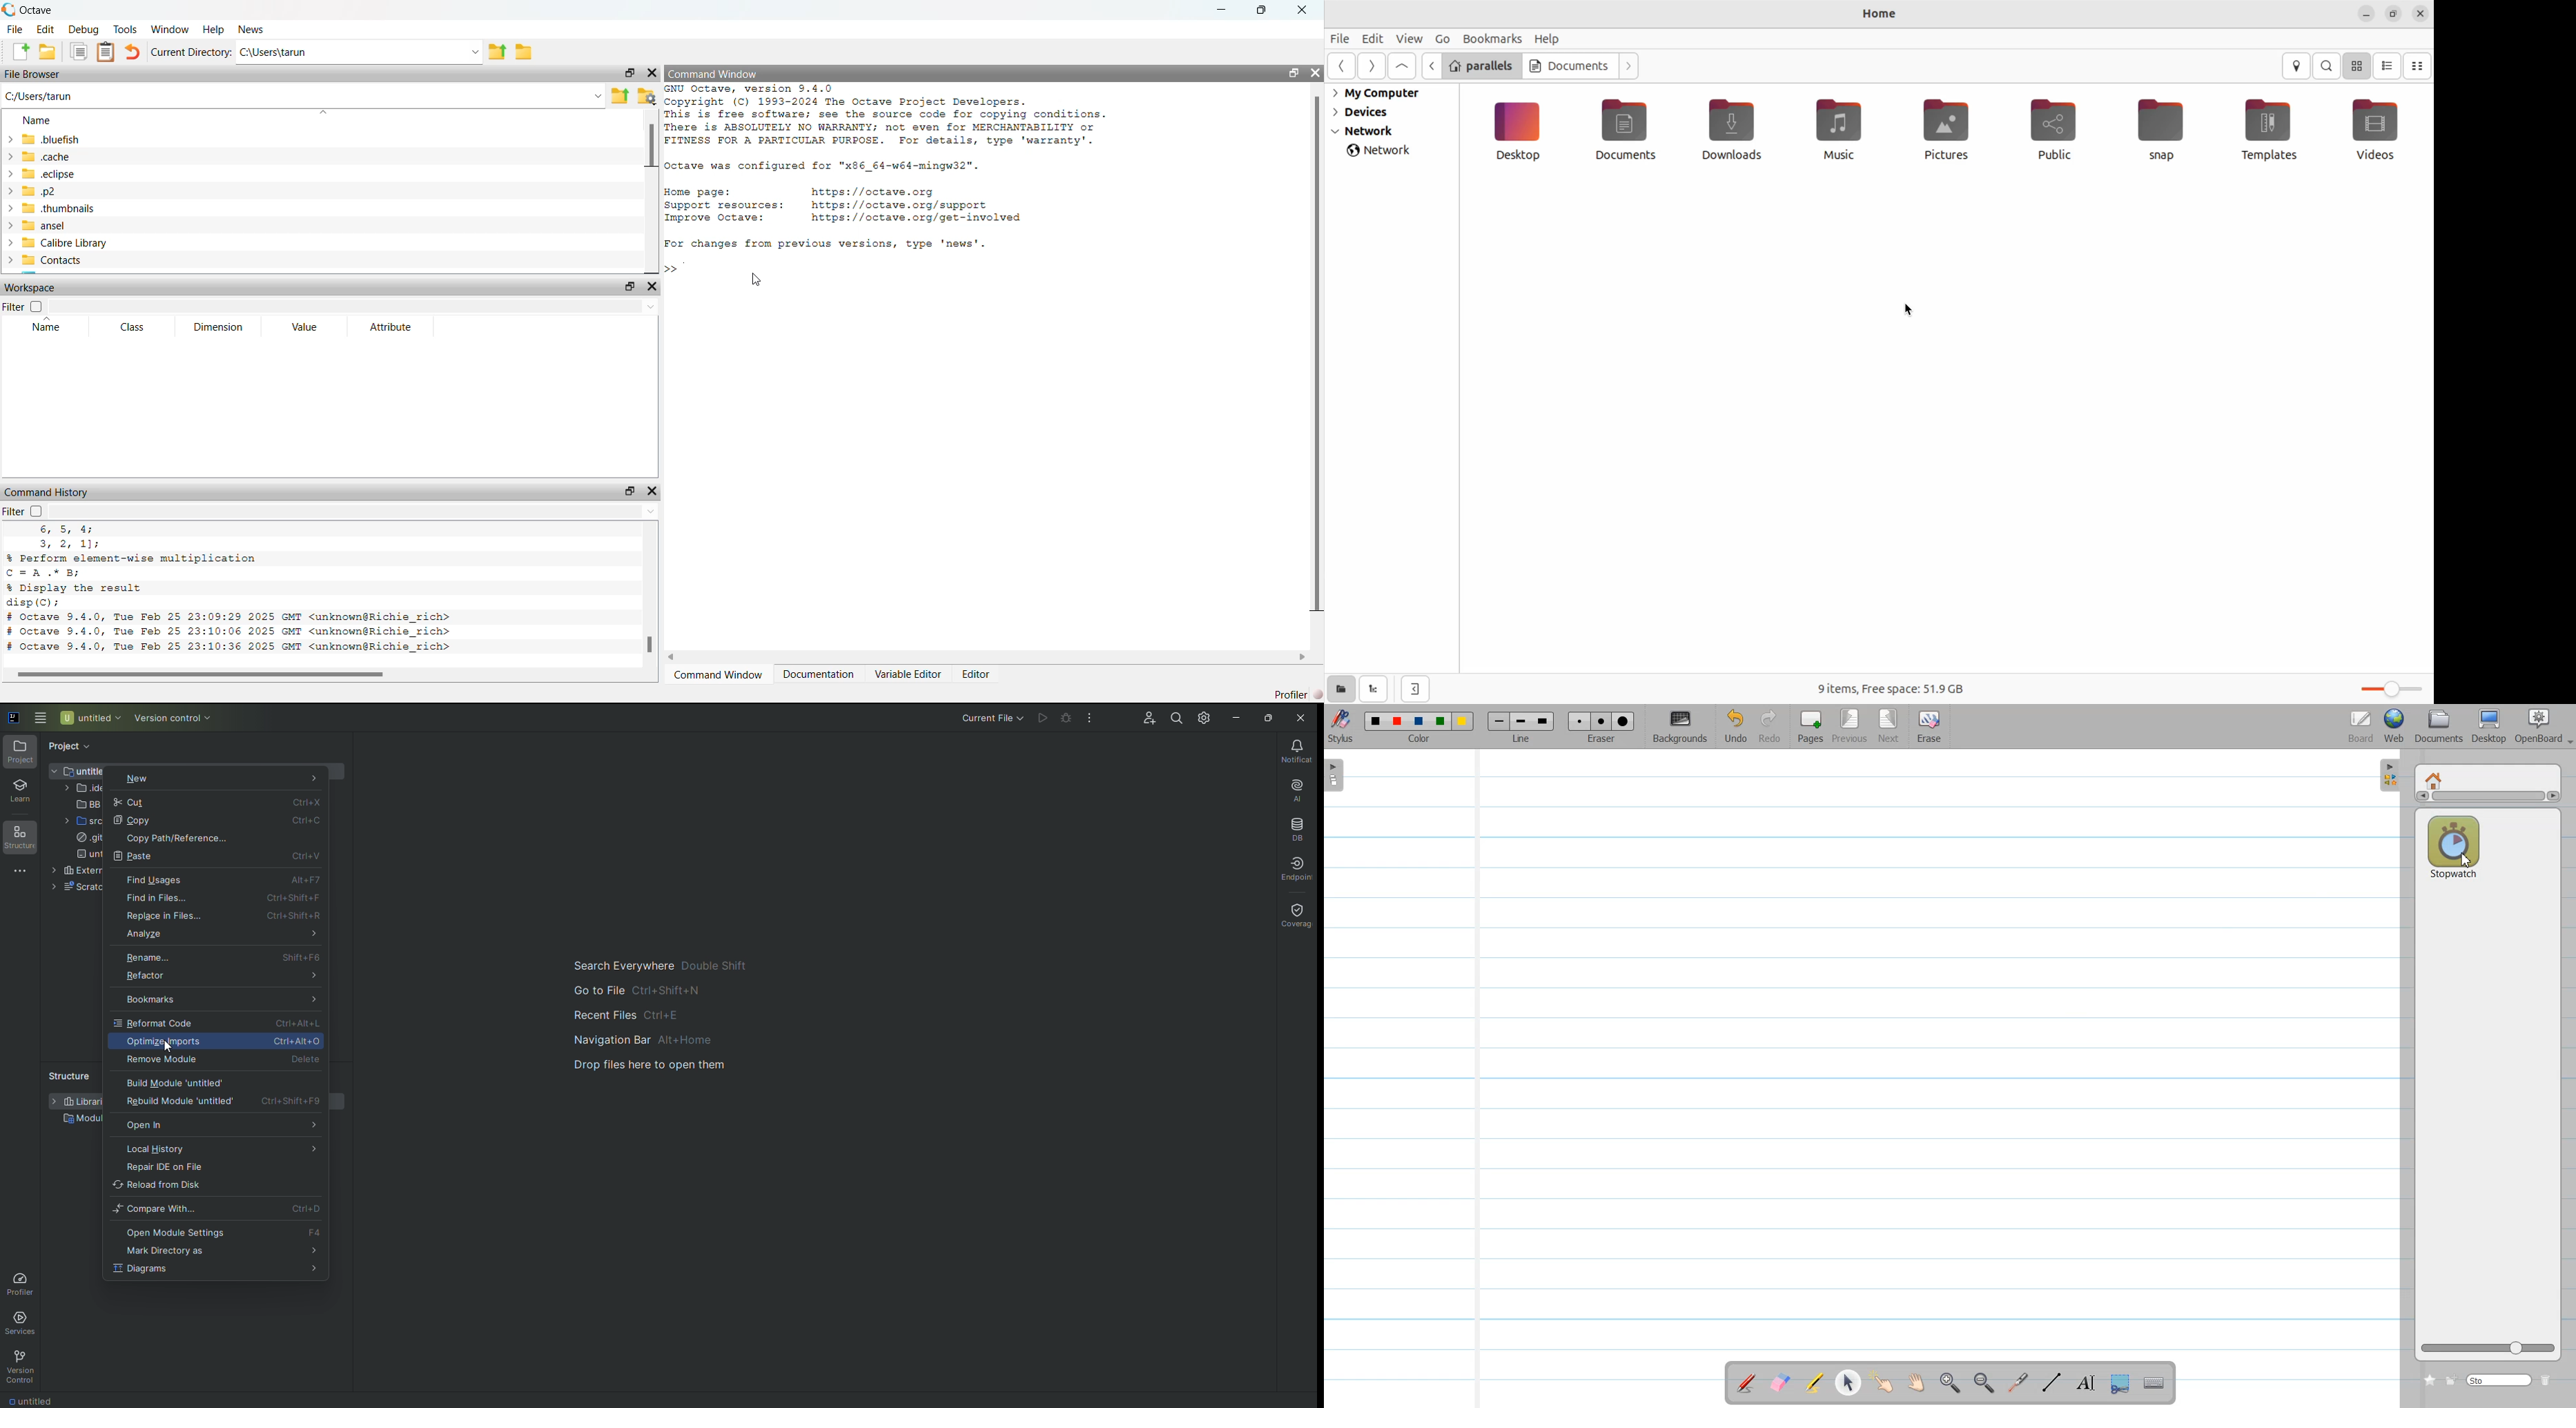 The width and height of the screenshot is (2576, 1428). Describe the element at coordinates (219, 821) in the screenshot. I see `Copy` at that location.